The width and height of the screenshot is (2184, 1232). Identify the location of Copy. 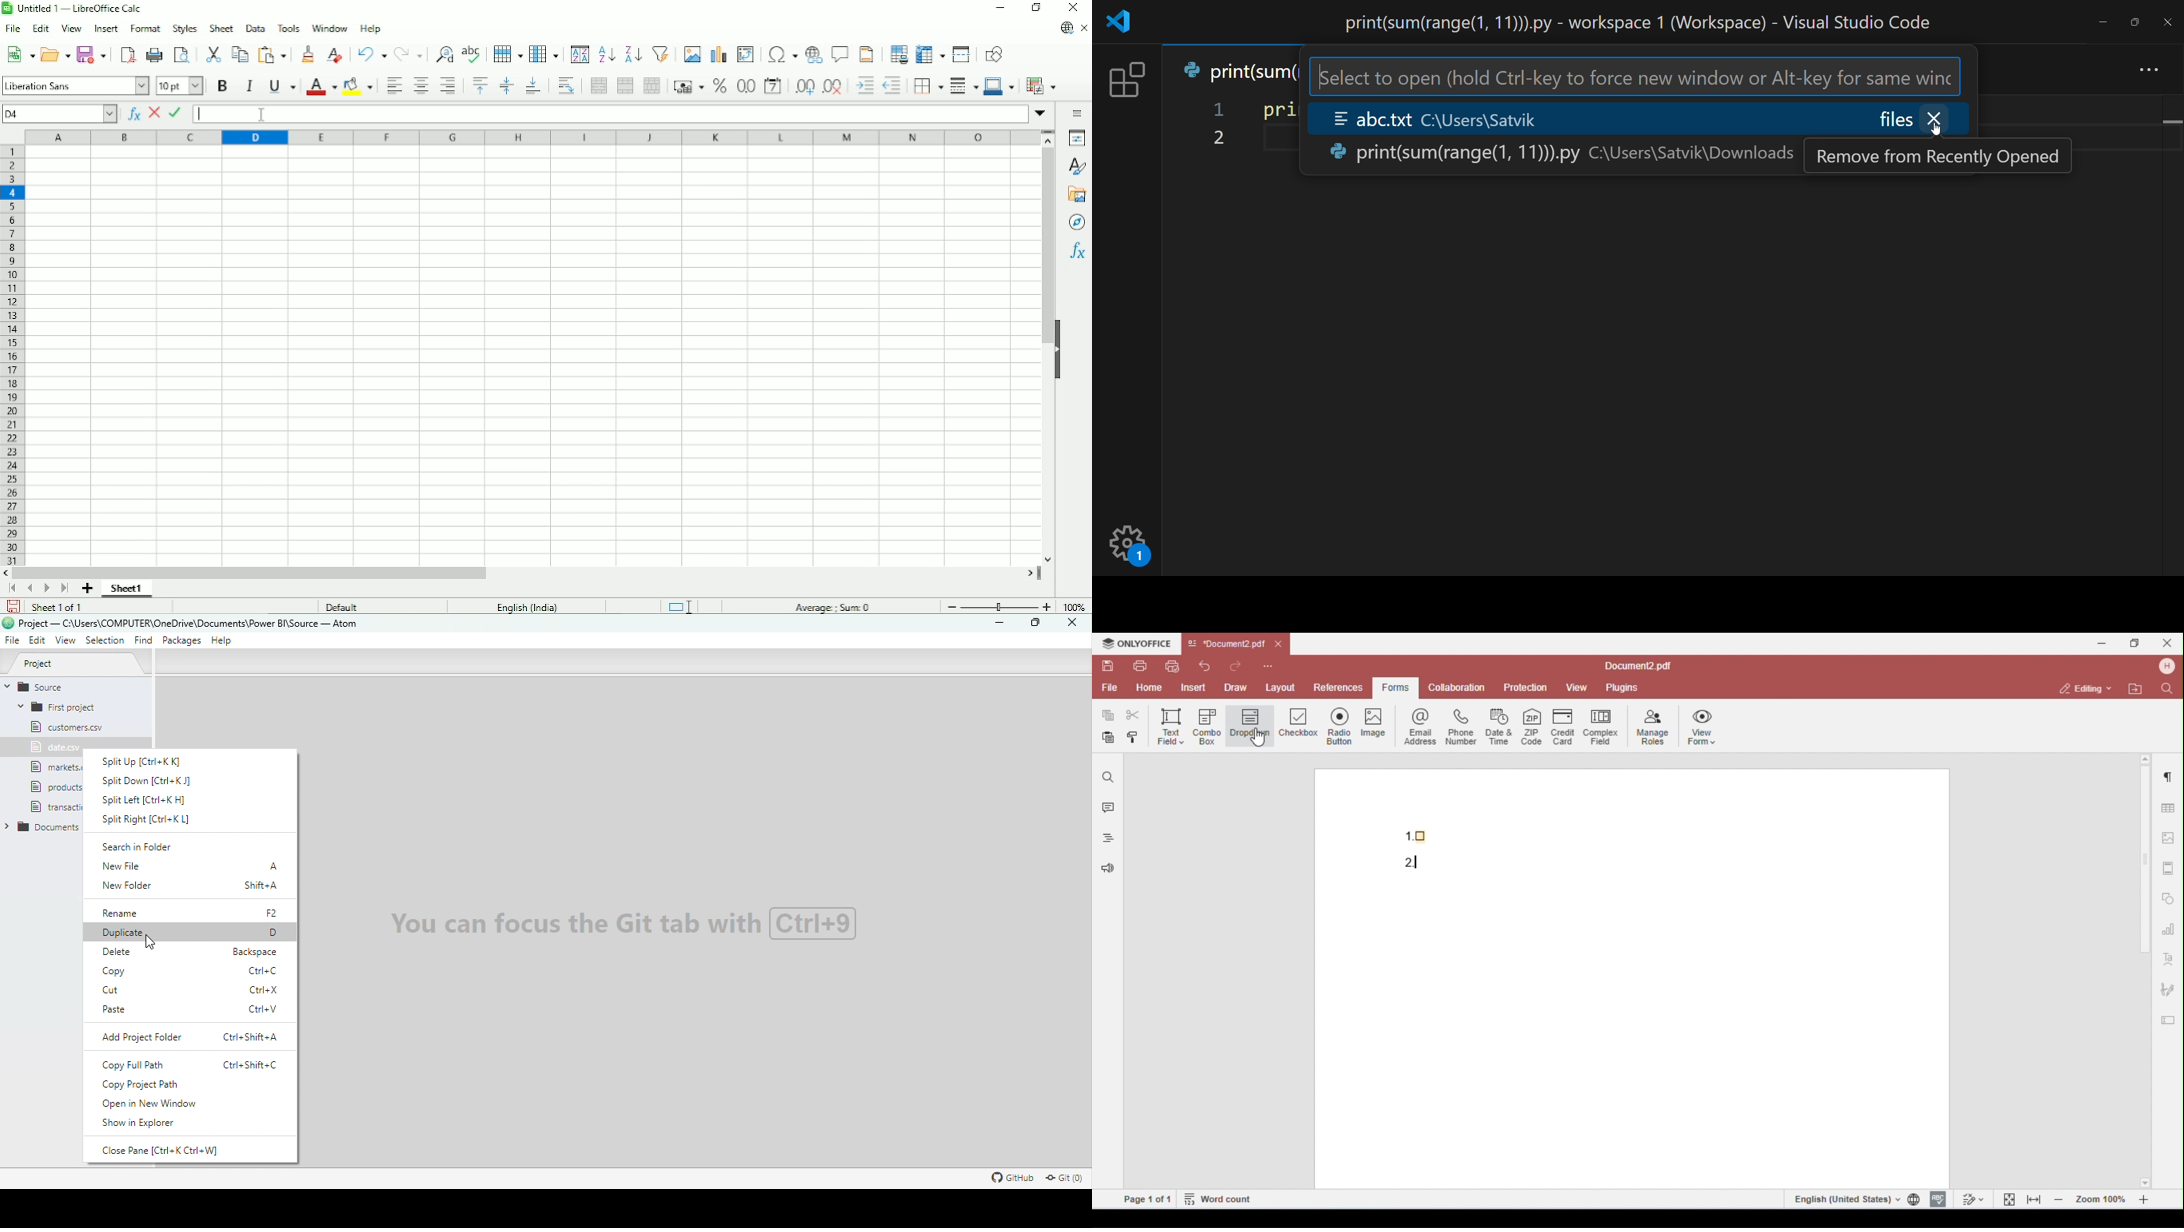
(197, 973).